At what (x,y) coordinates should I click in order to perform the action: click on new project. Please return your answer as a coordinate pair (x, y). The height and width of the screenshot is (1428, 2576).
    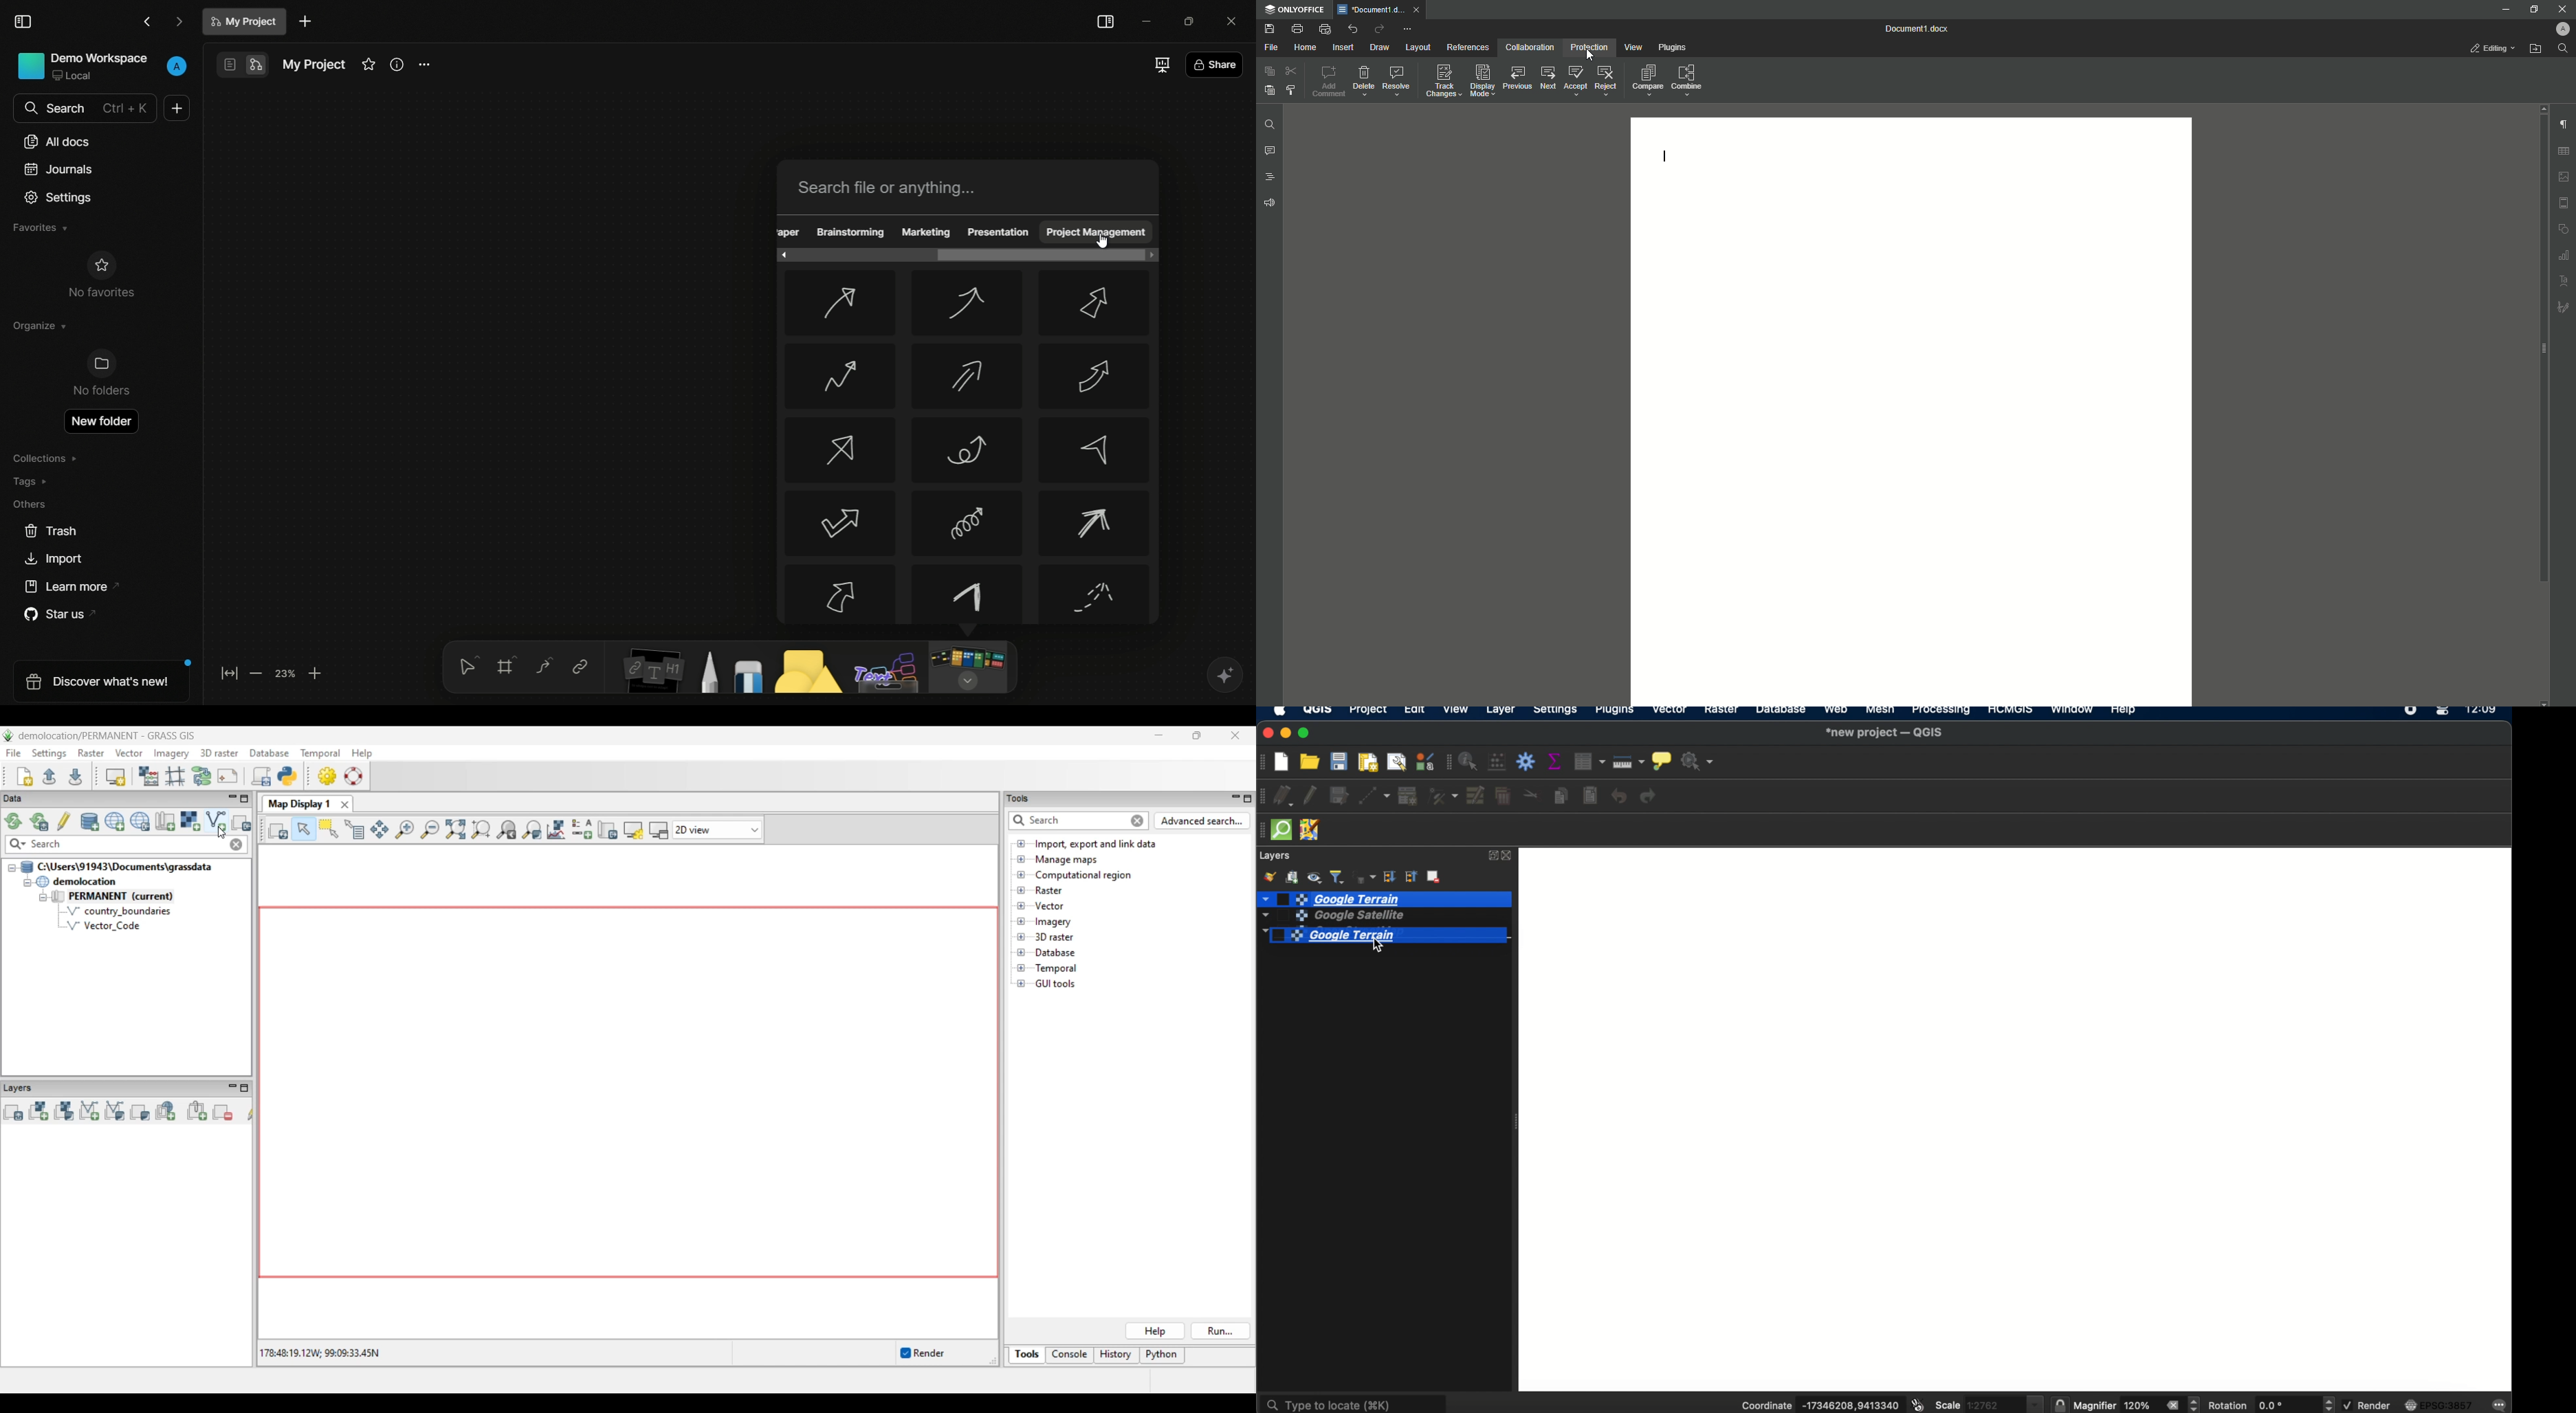
    Looking at the image, I should click on (1285, 760).